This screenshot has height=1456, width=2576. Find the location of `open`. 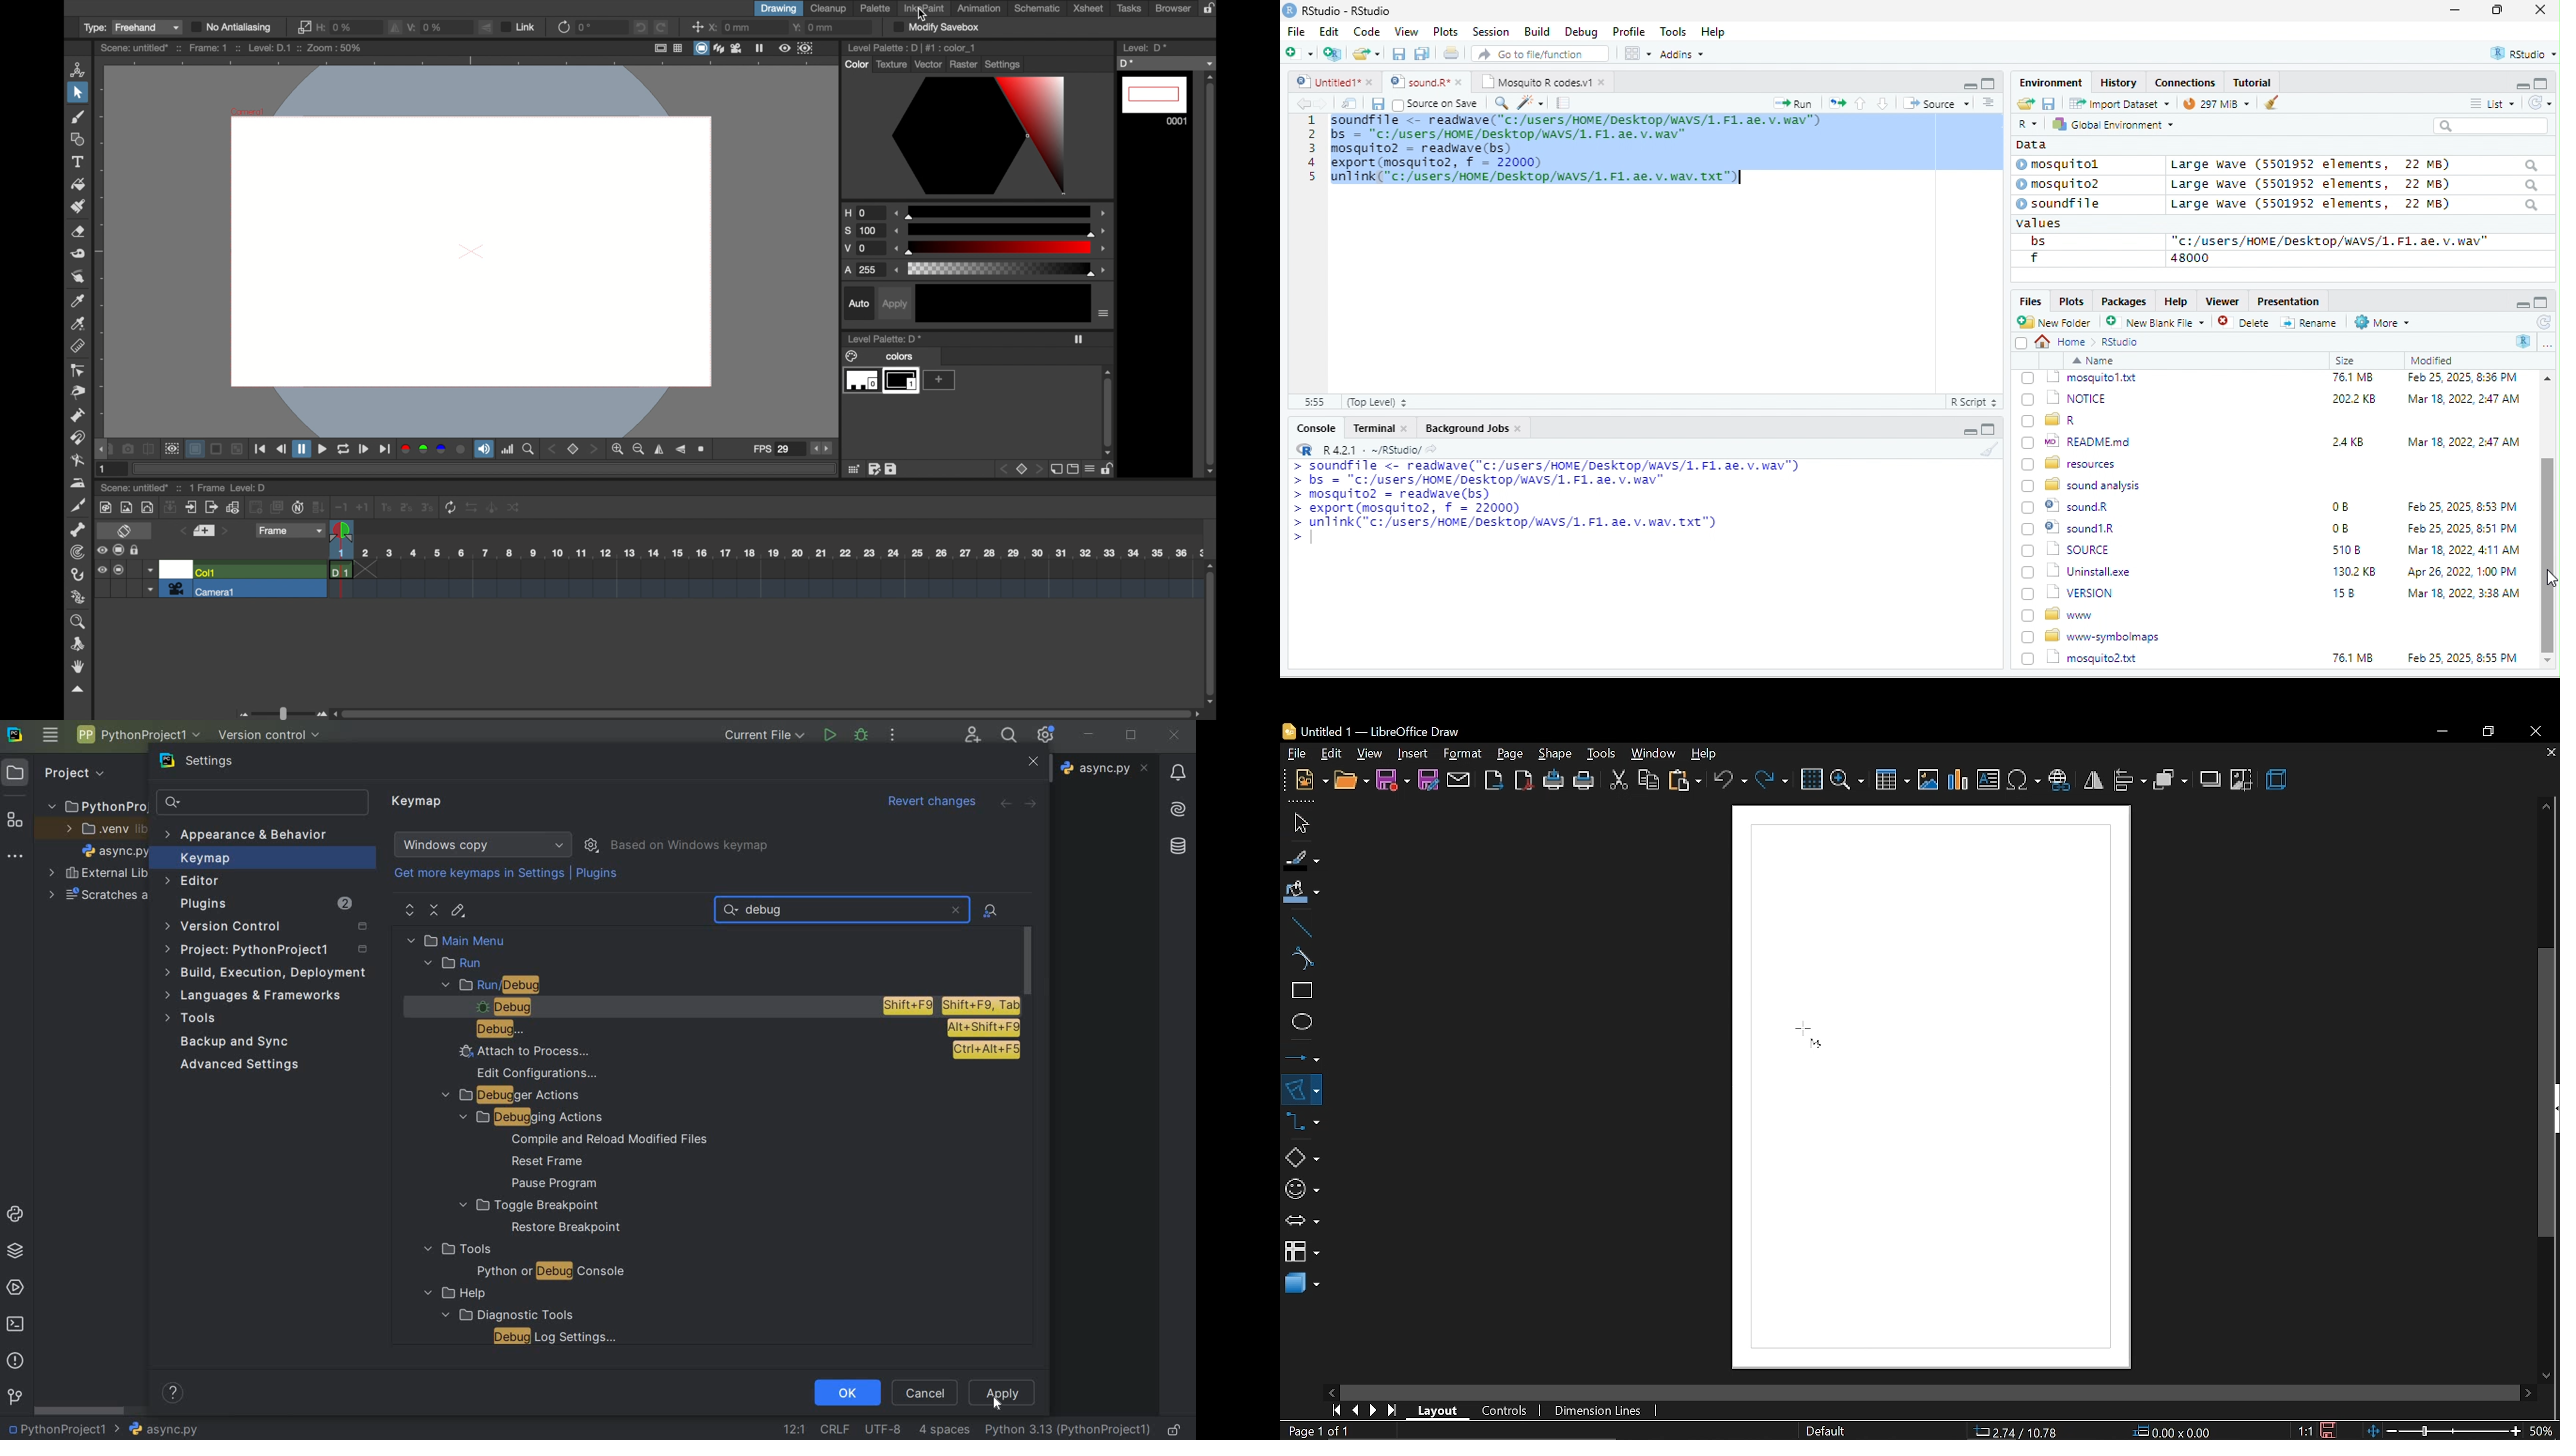

open is located at coordinates (1350, 781).